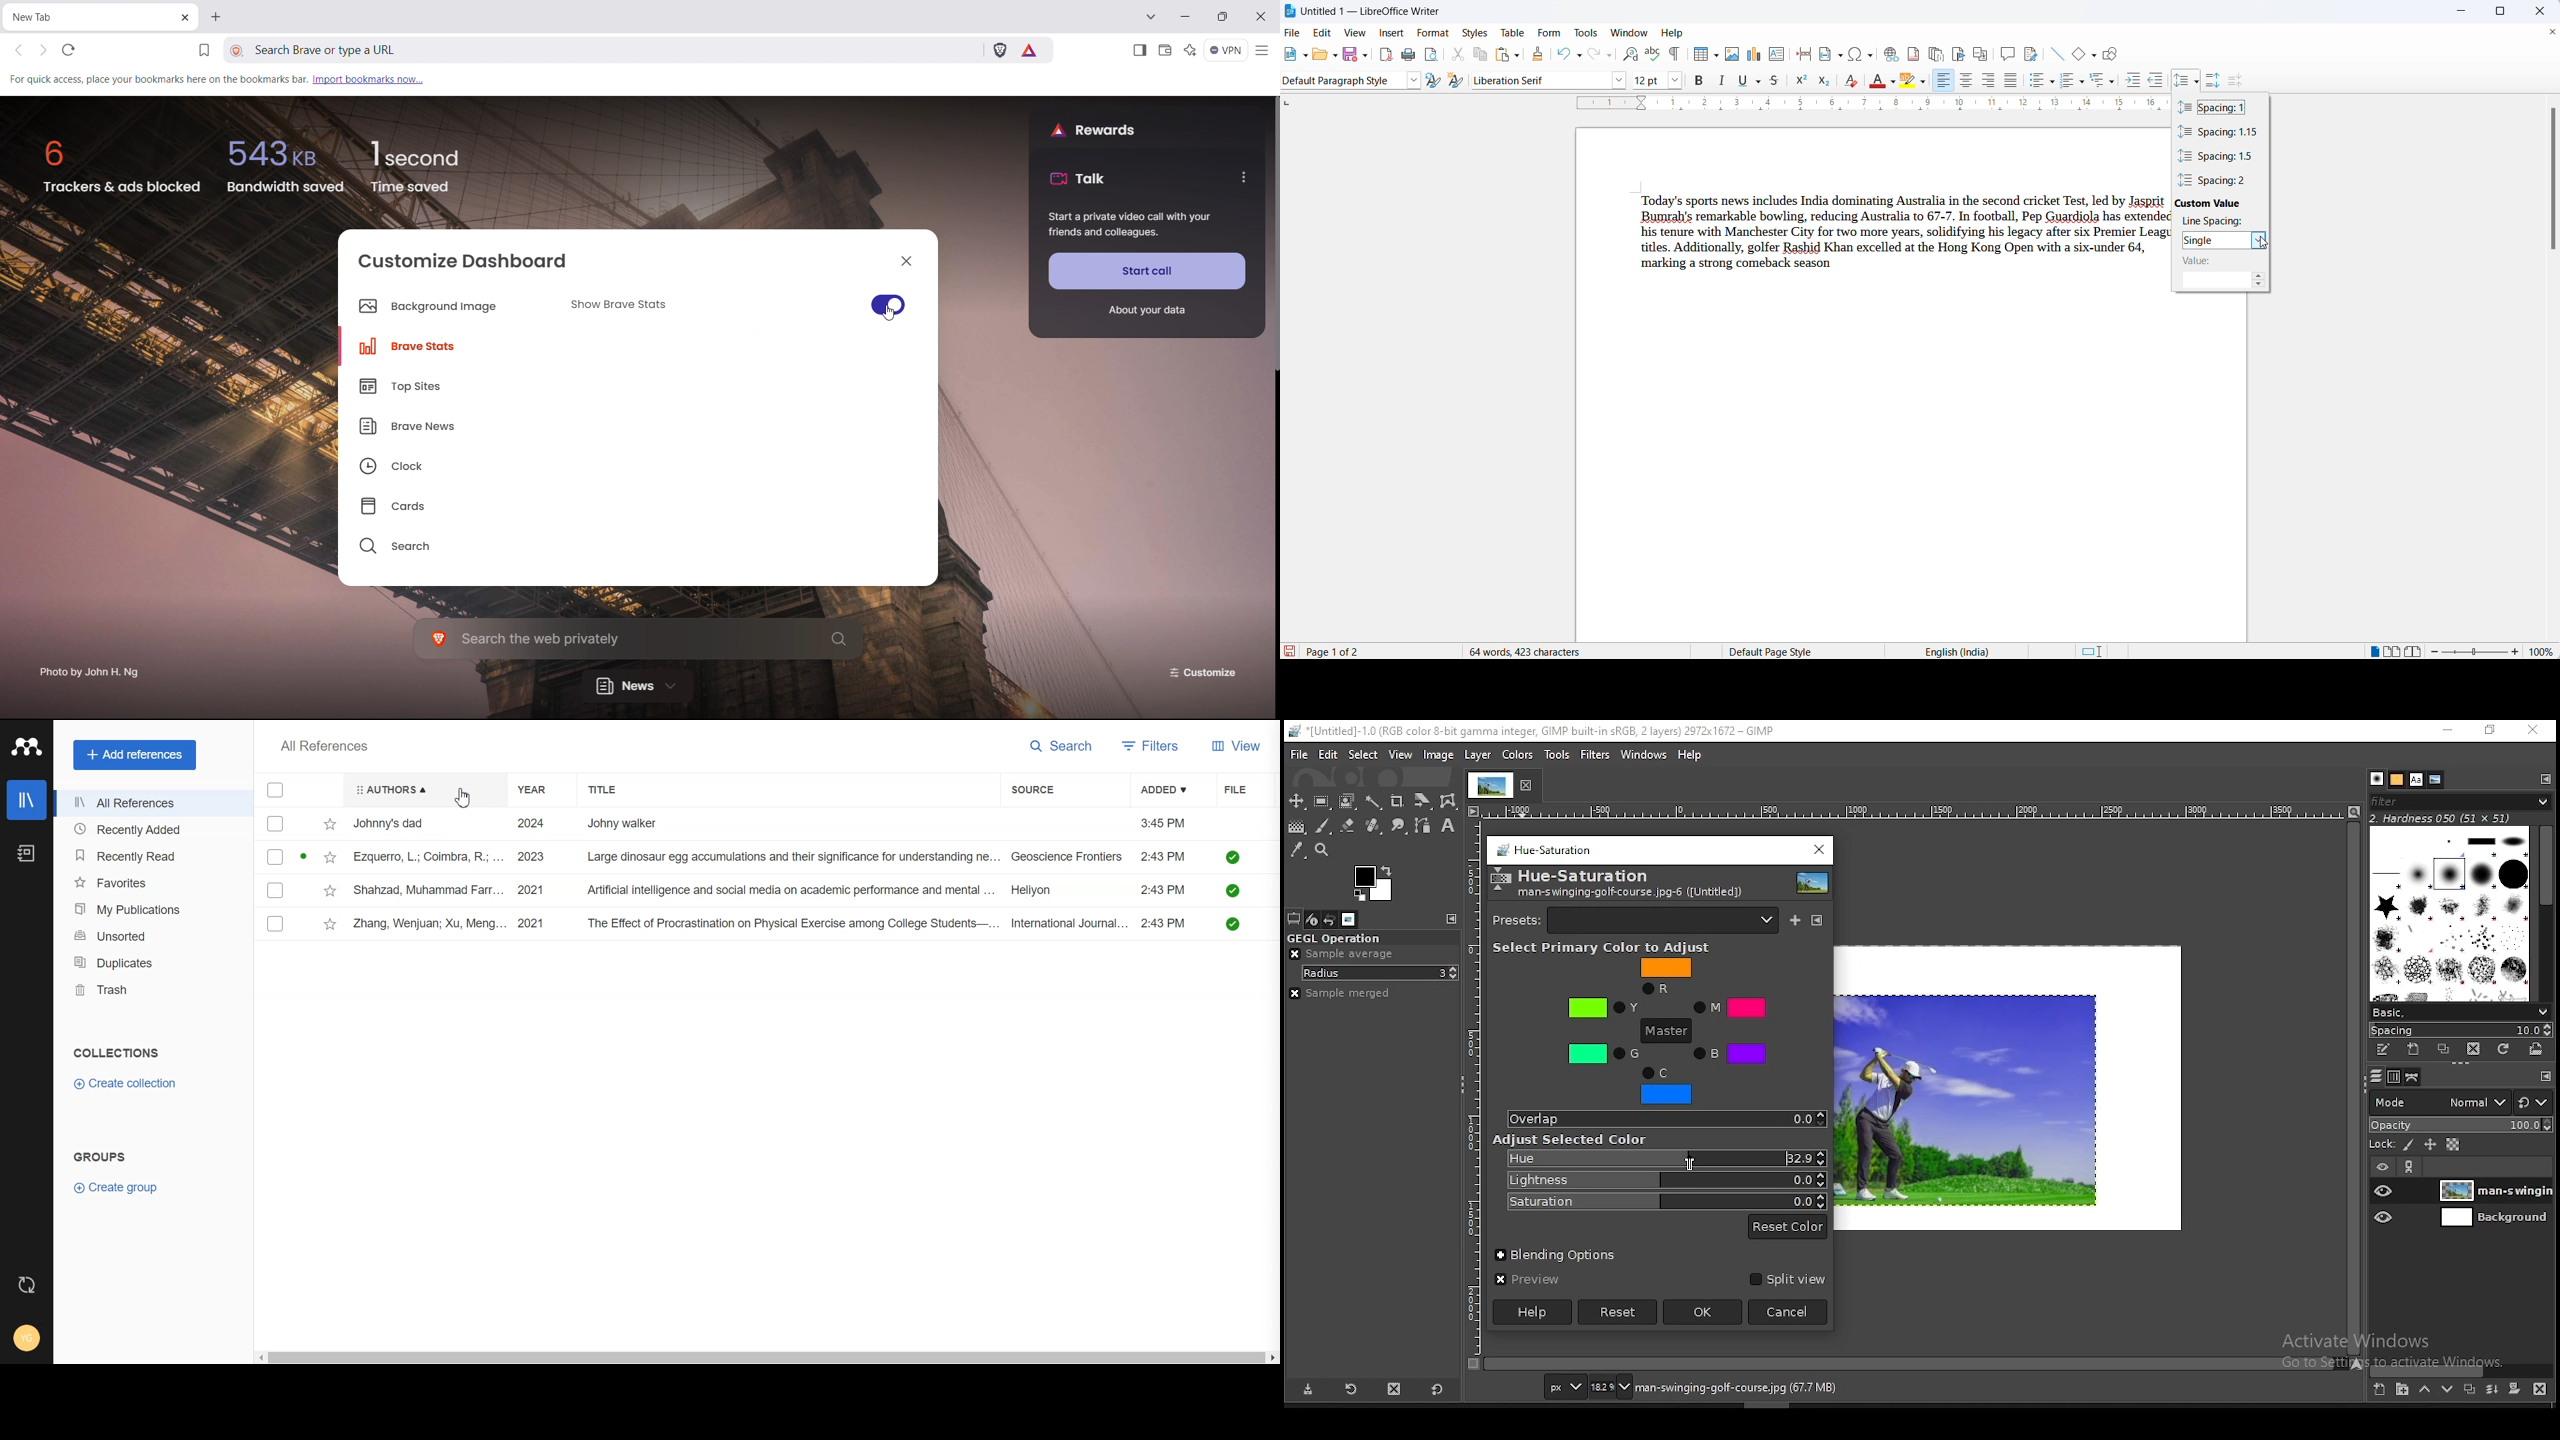 This screenshot has height=1456, width=2576. I want to click on paste options, so click(1521, 55).